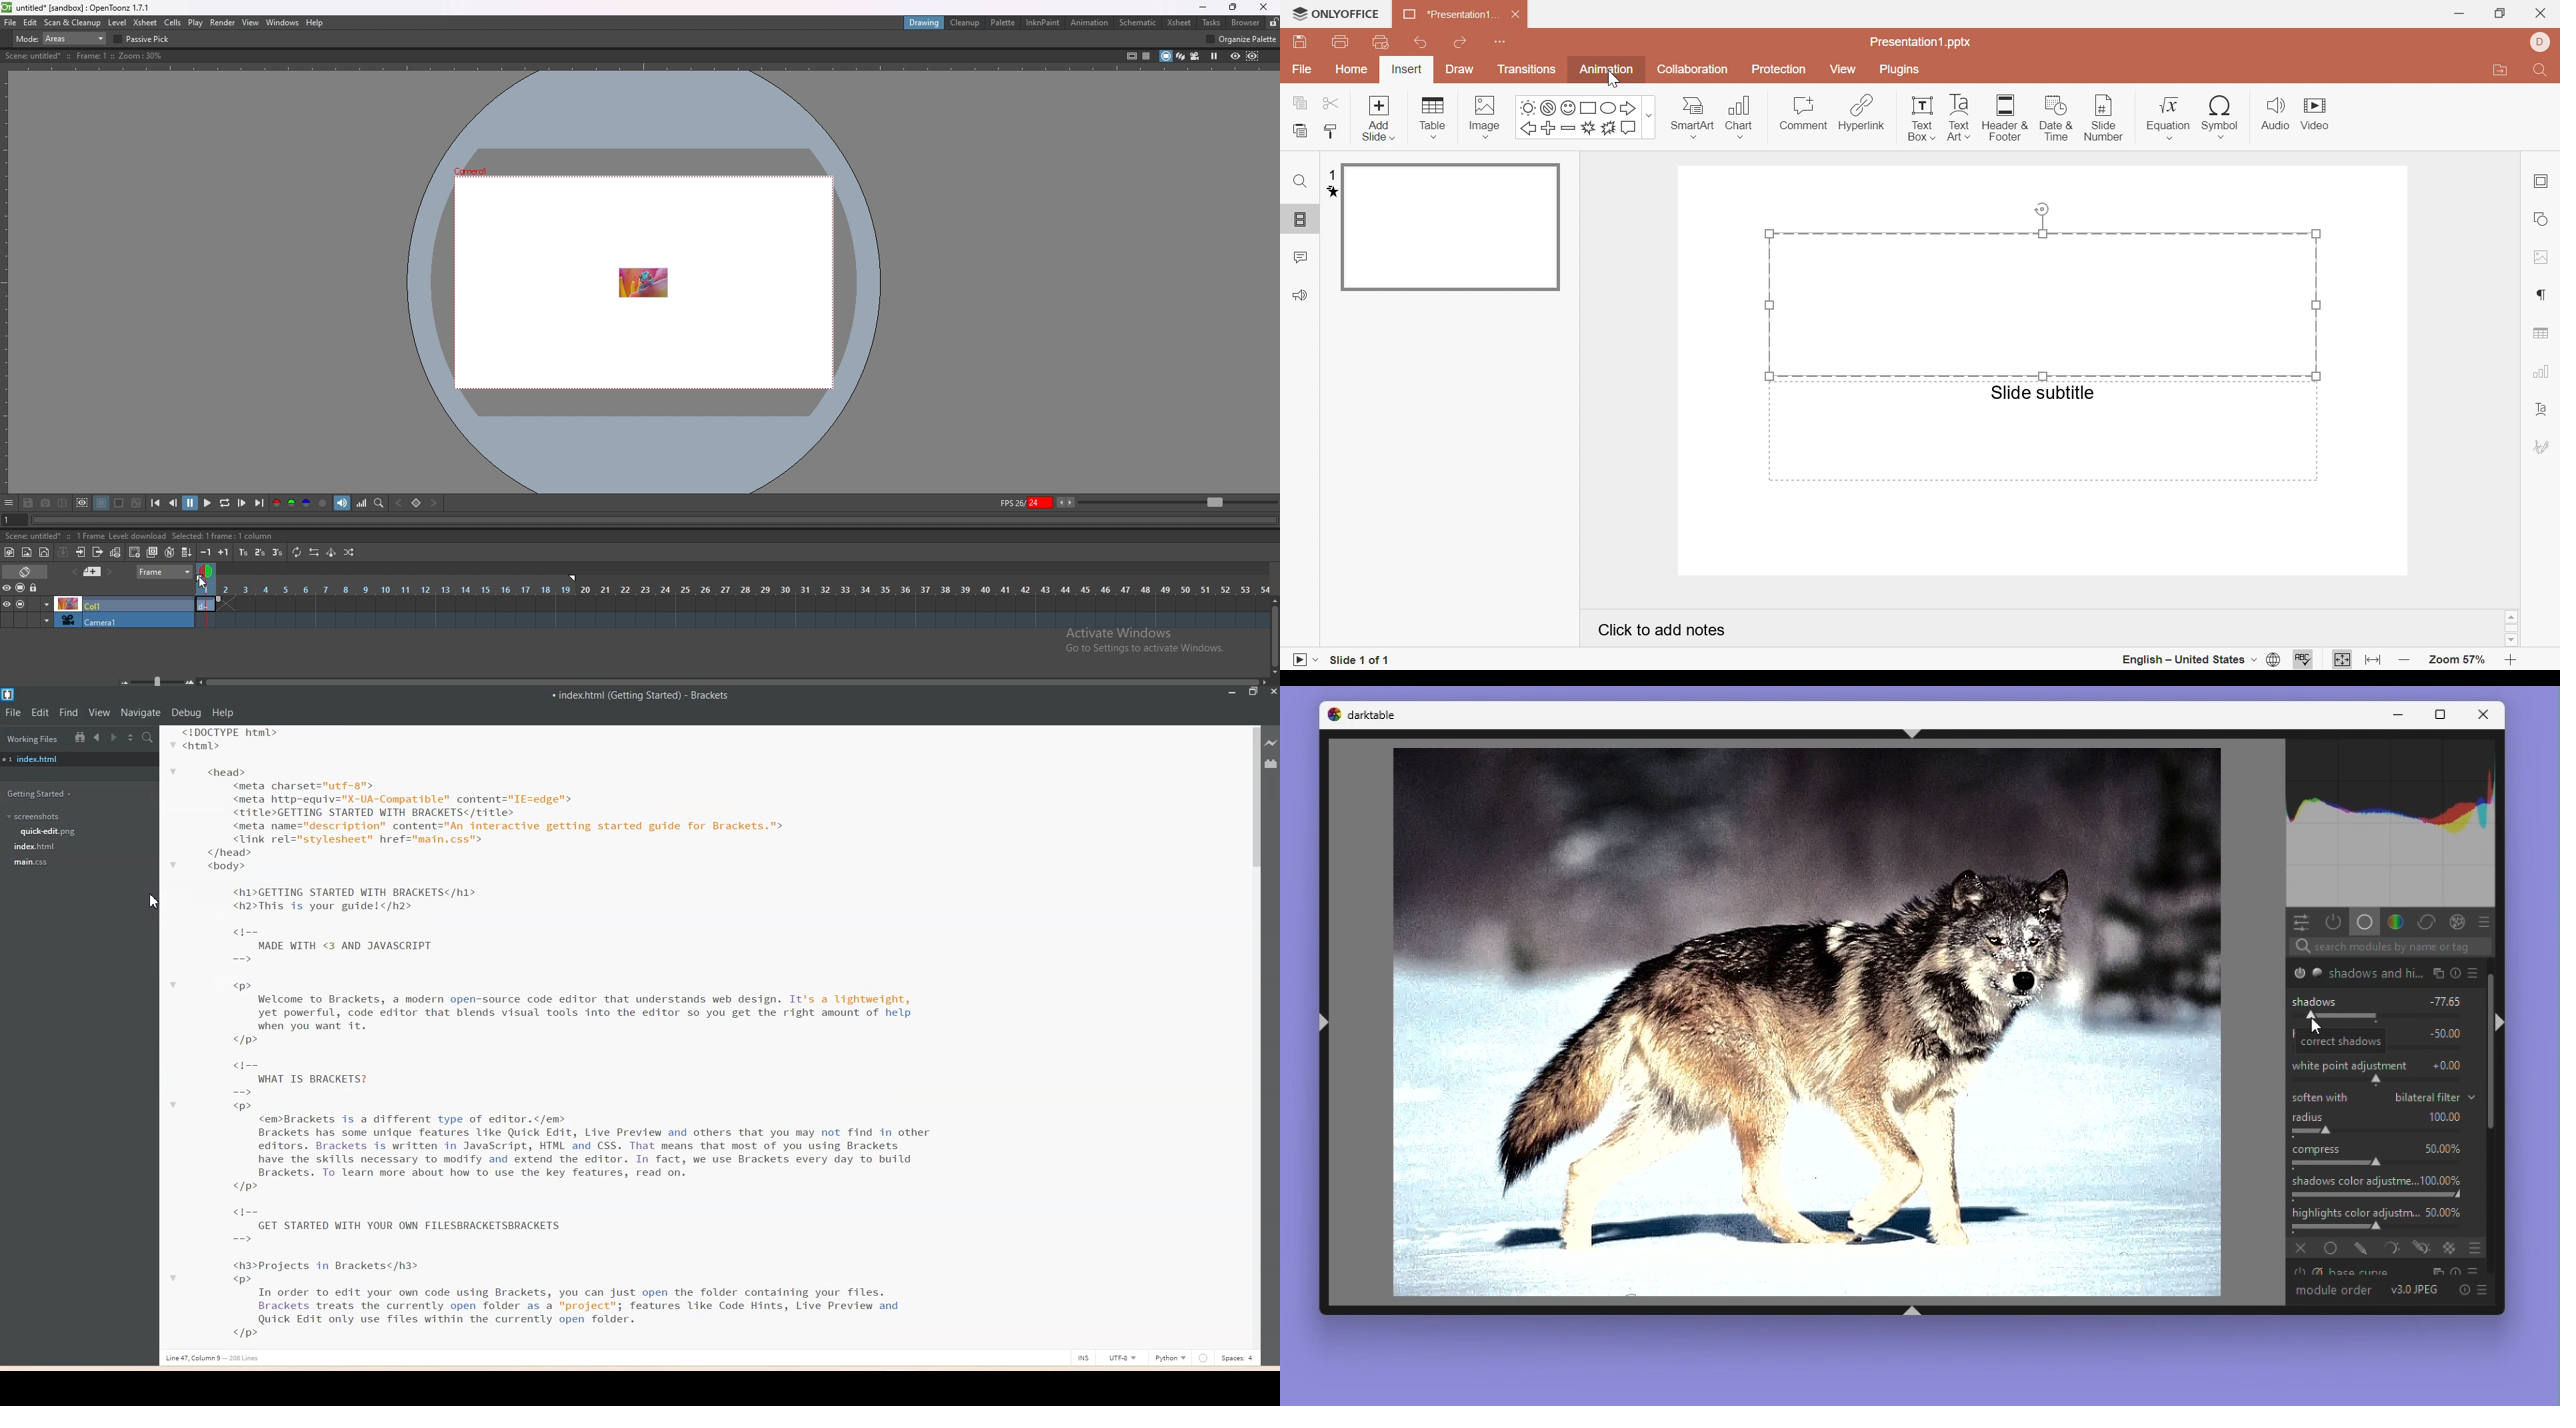 This screenshot has width=2576, height=1428. What do you see at coordinates (1233, 7) in the screenshot?
I see `resize` at bounding box center [1233, 7].